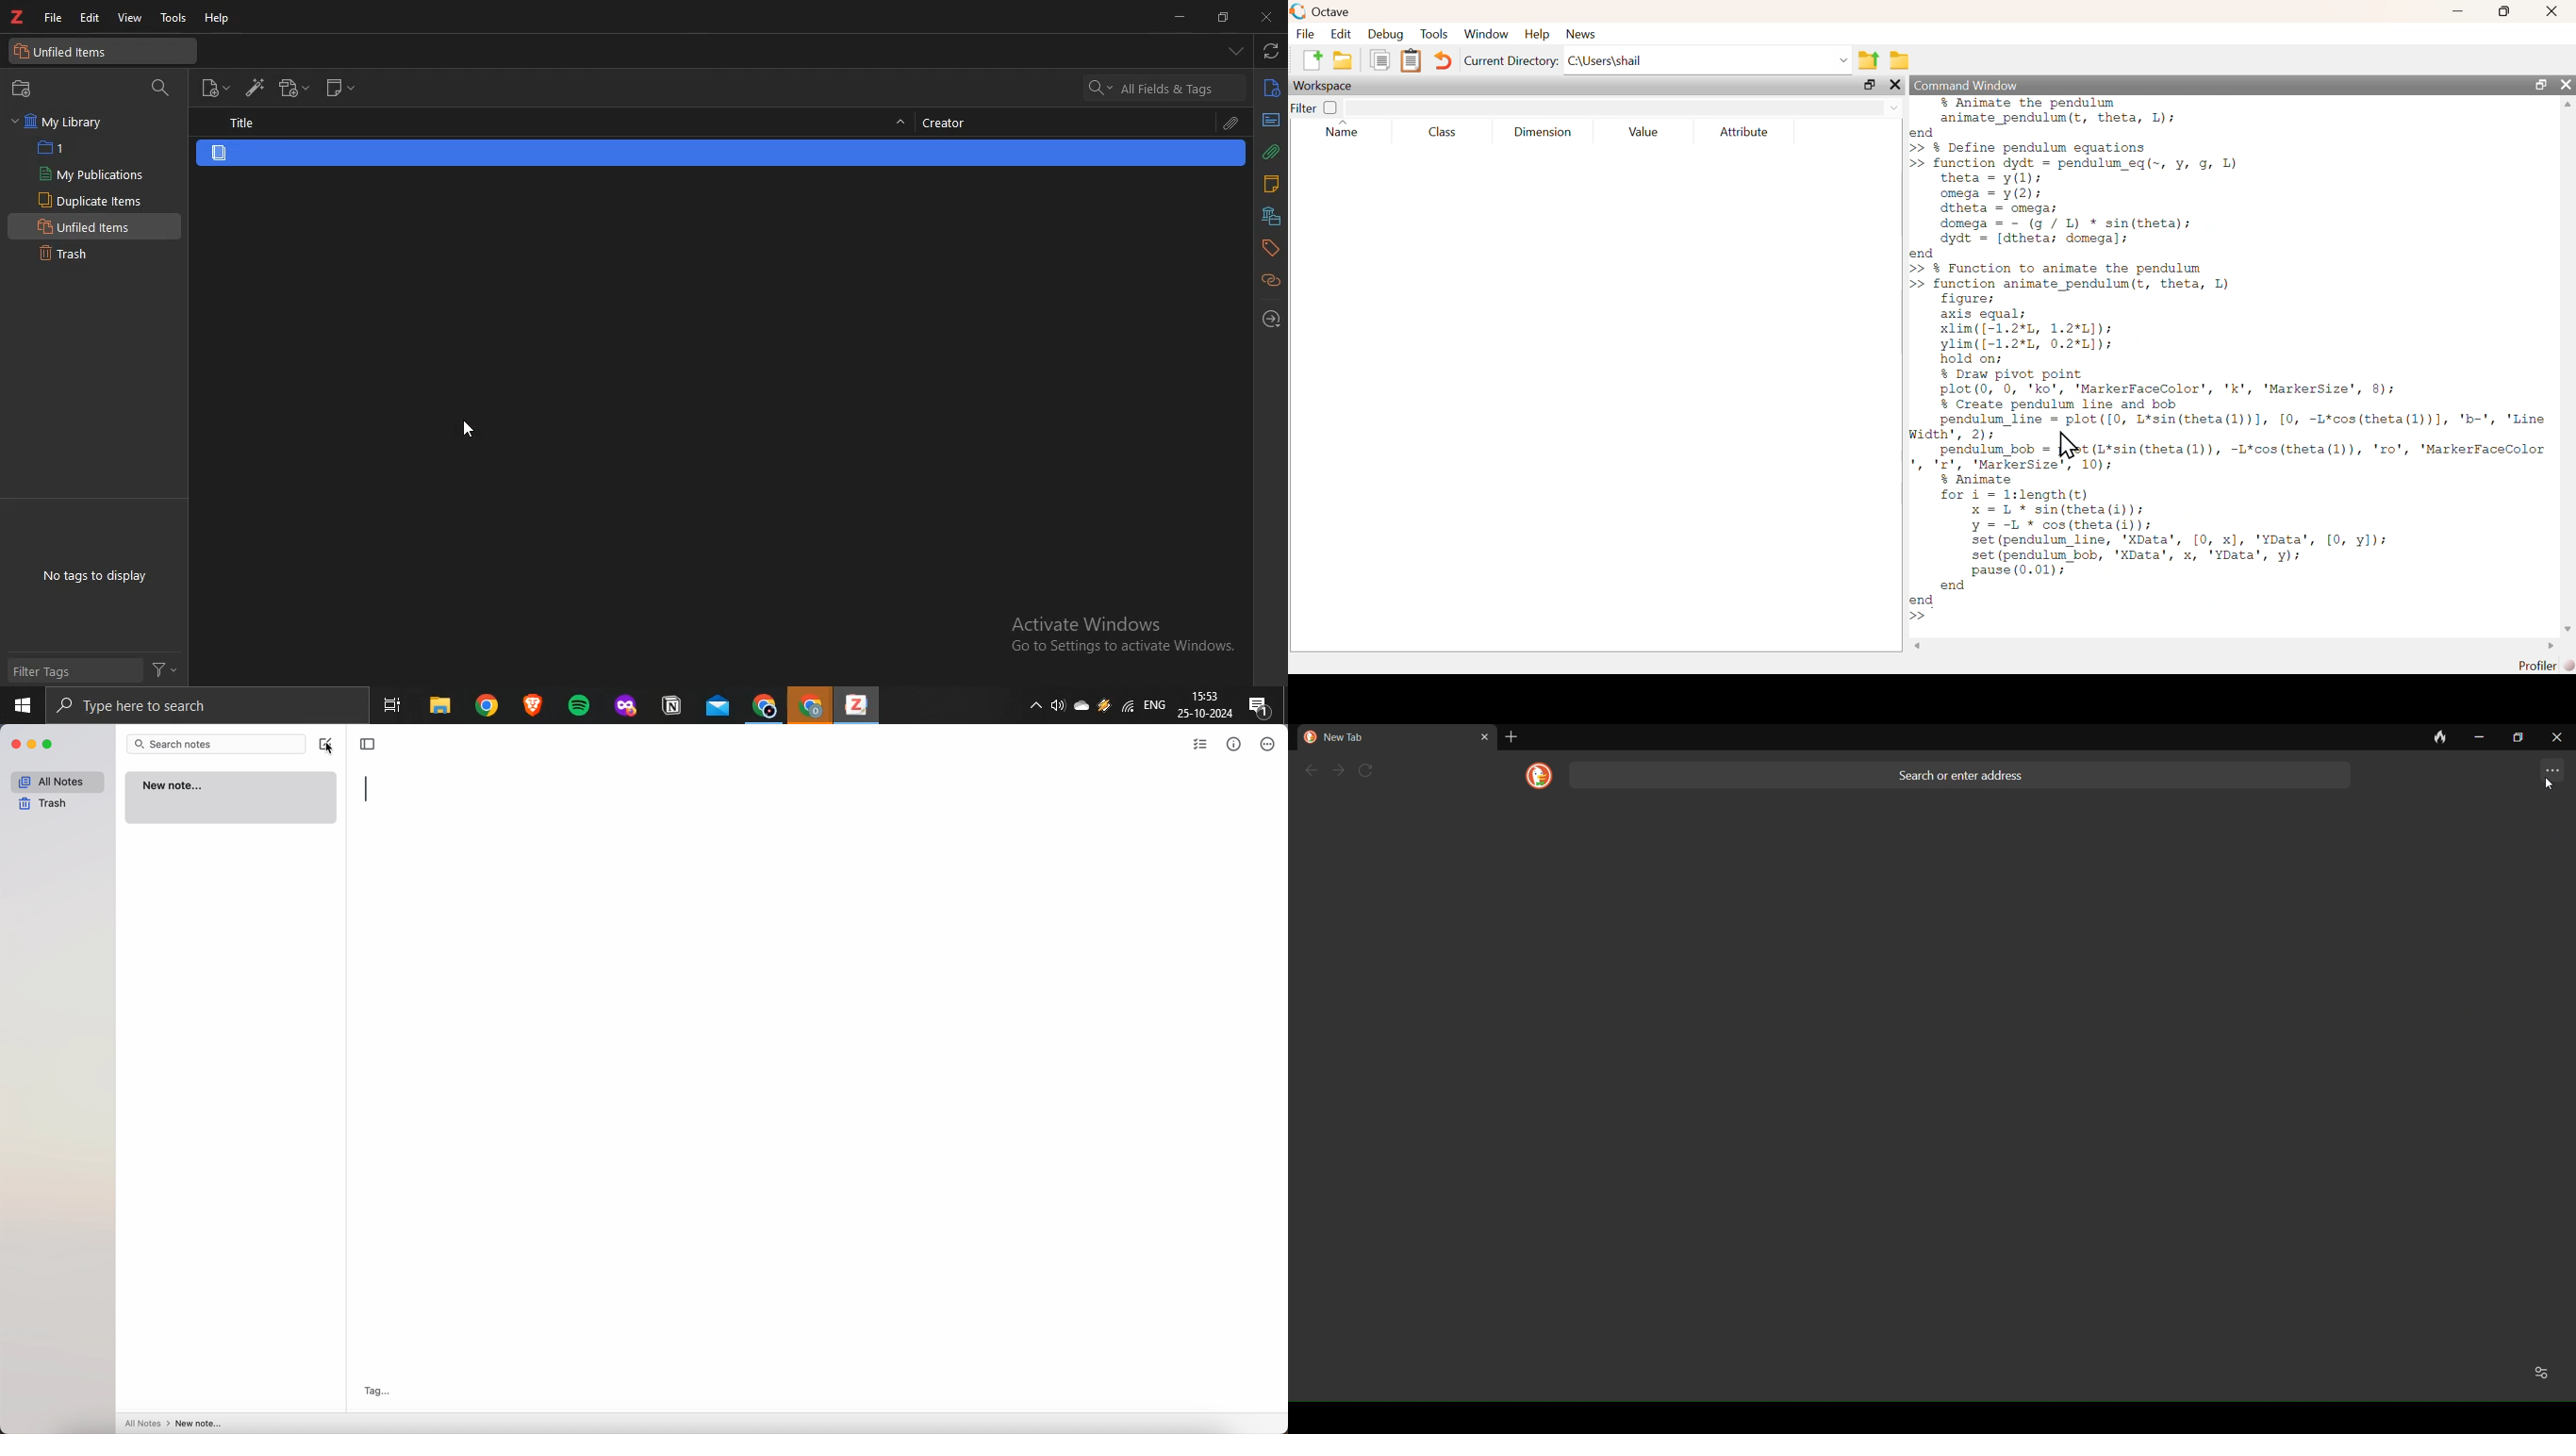 Image resolution: width=2576 pixels, height=1456 pixels. What do you see at coordinates (1164, 87) in the screenshot?
I see `search bar` at bounding box center [1164, 87].